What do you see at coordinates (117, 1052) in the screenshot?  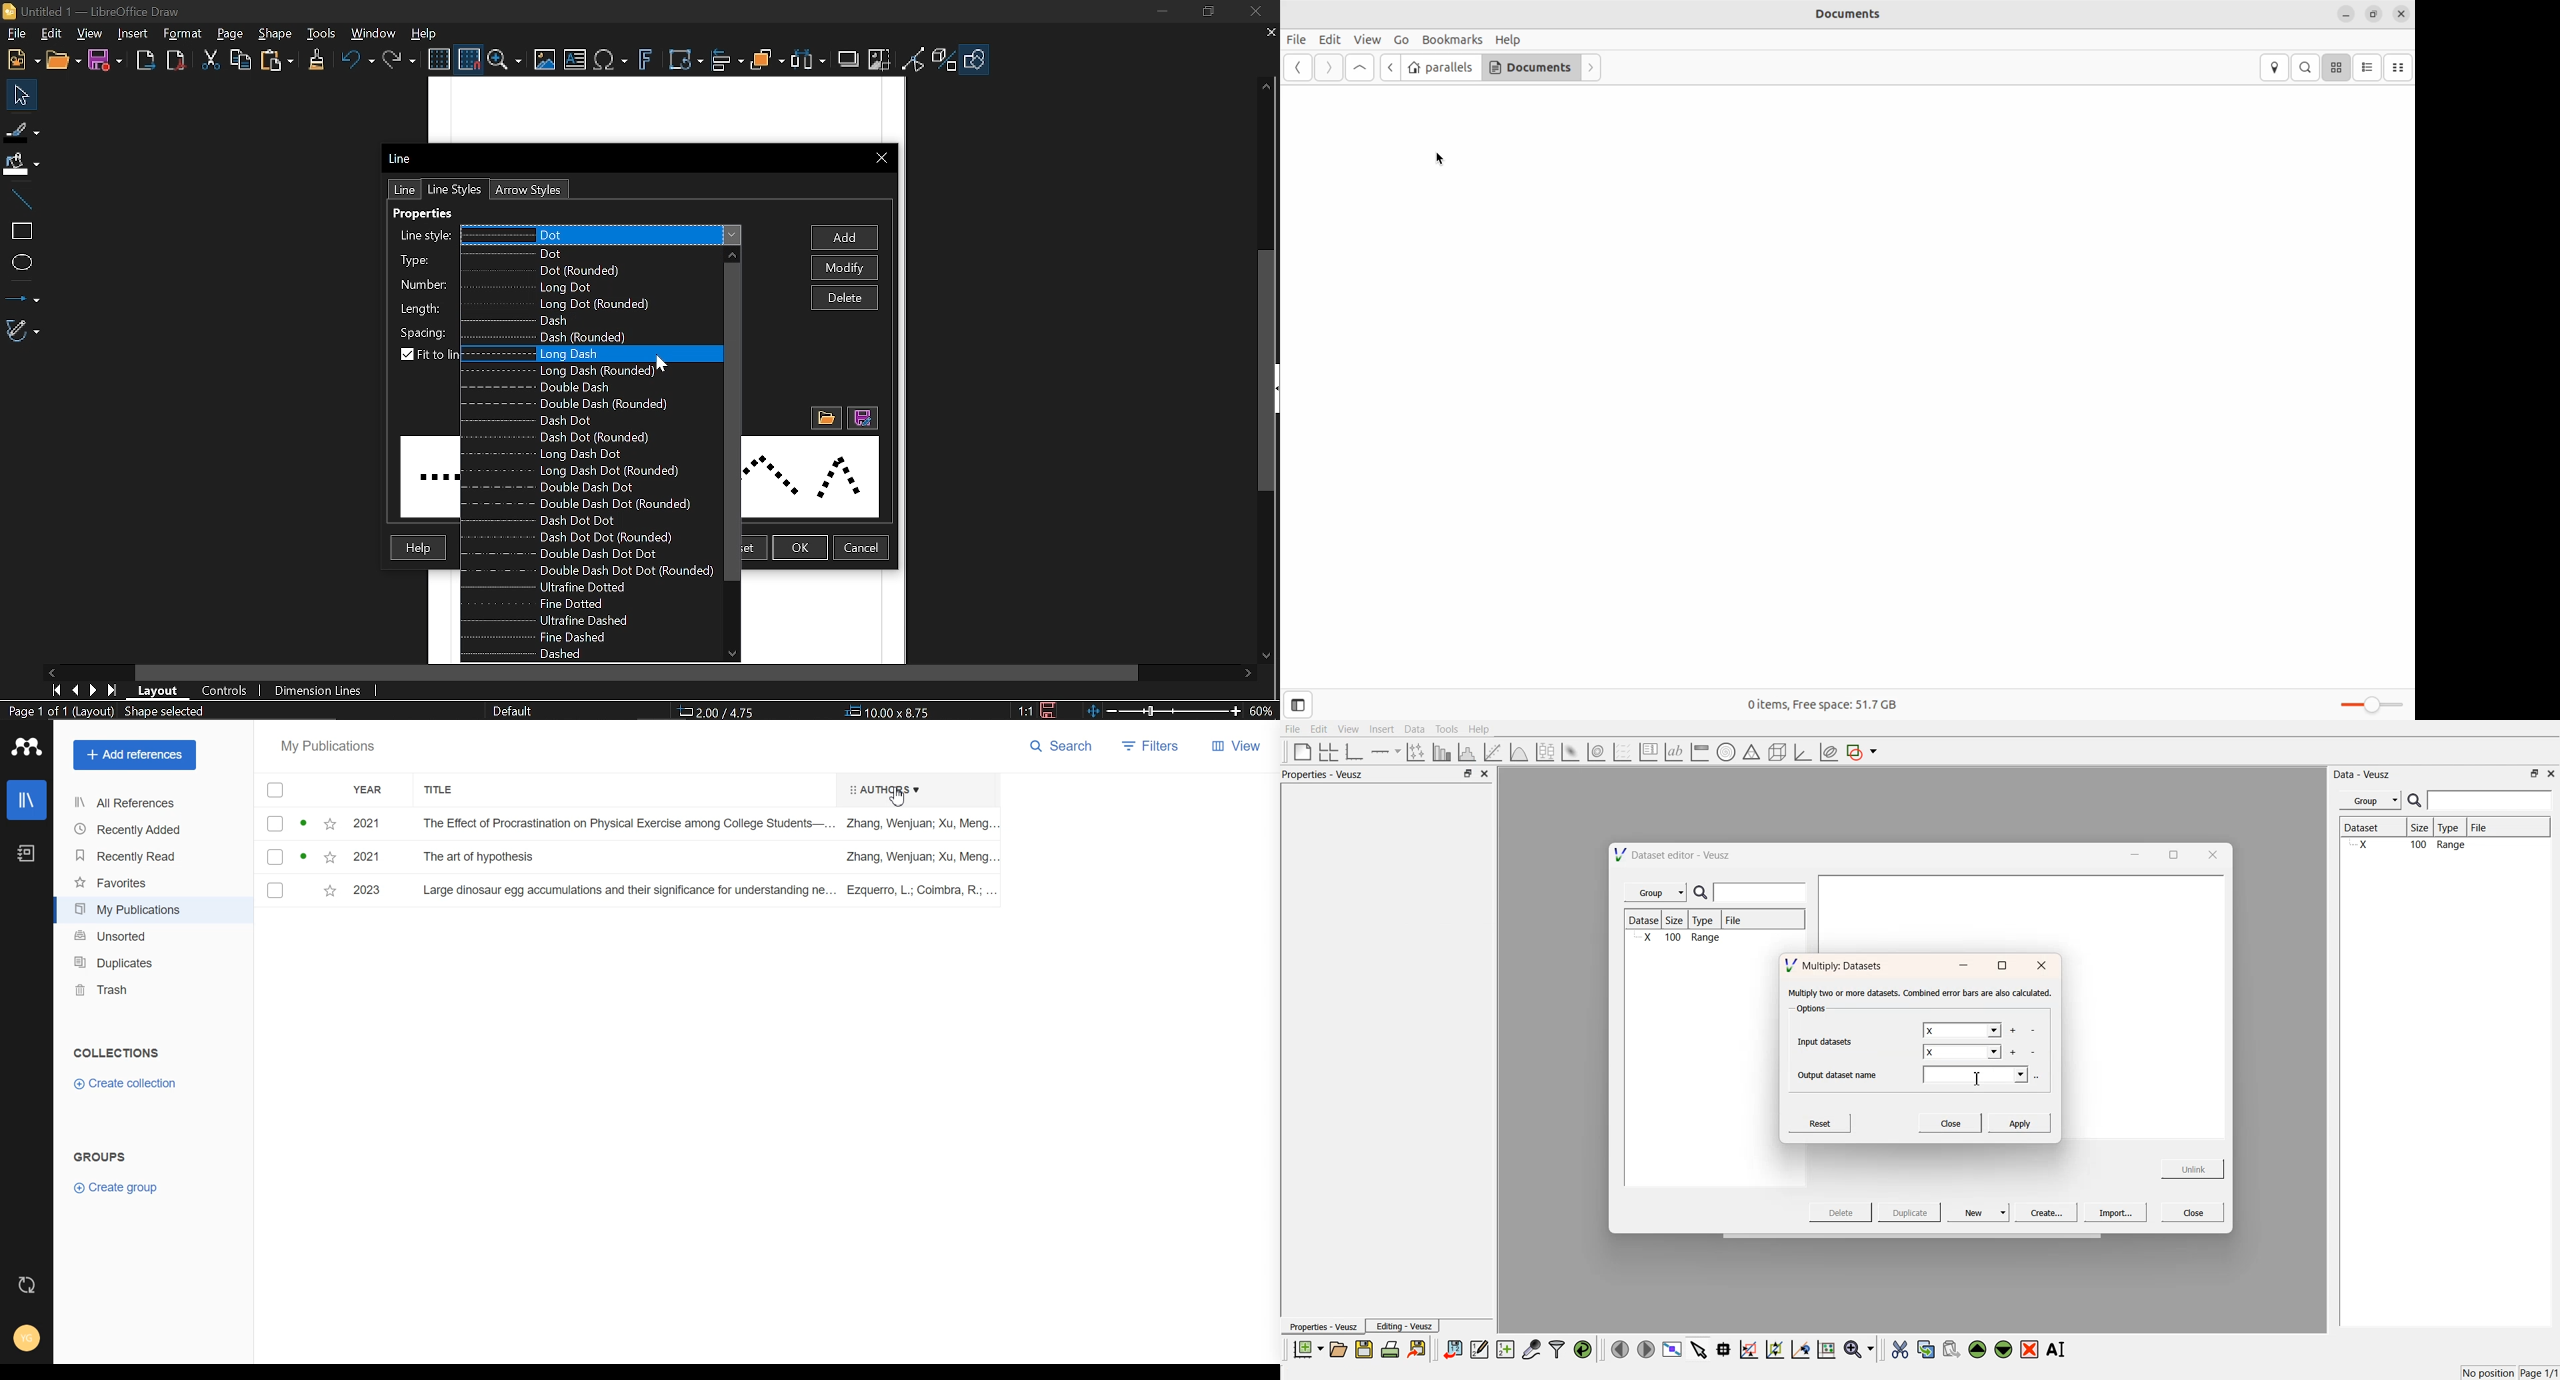 I see `Collections` at bounding box center [117, 1052].